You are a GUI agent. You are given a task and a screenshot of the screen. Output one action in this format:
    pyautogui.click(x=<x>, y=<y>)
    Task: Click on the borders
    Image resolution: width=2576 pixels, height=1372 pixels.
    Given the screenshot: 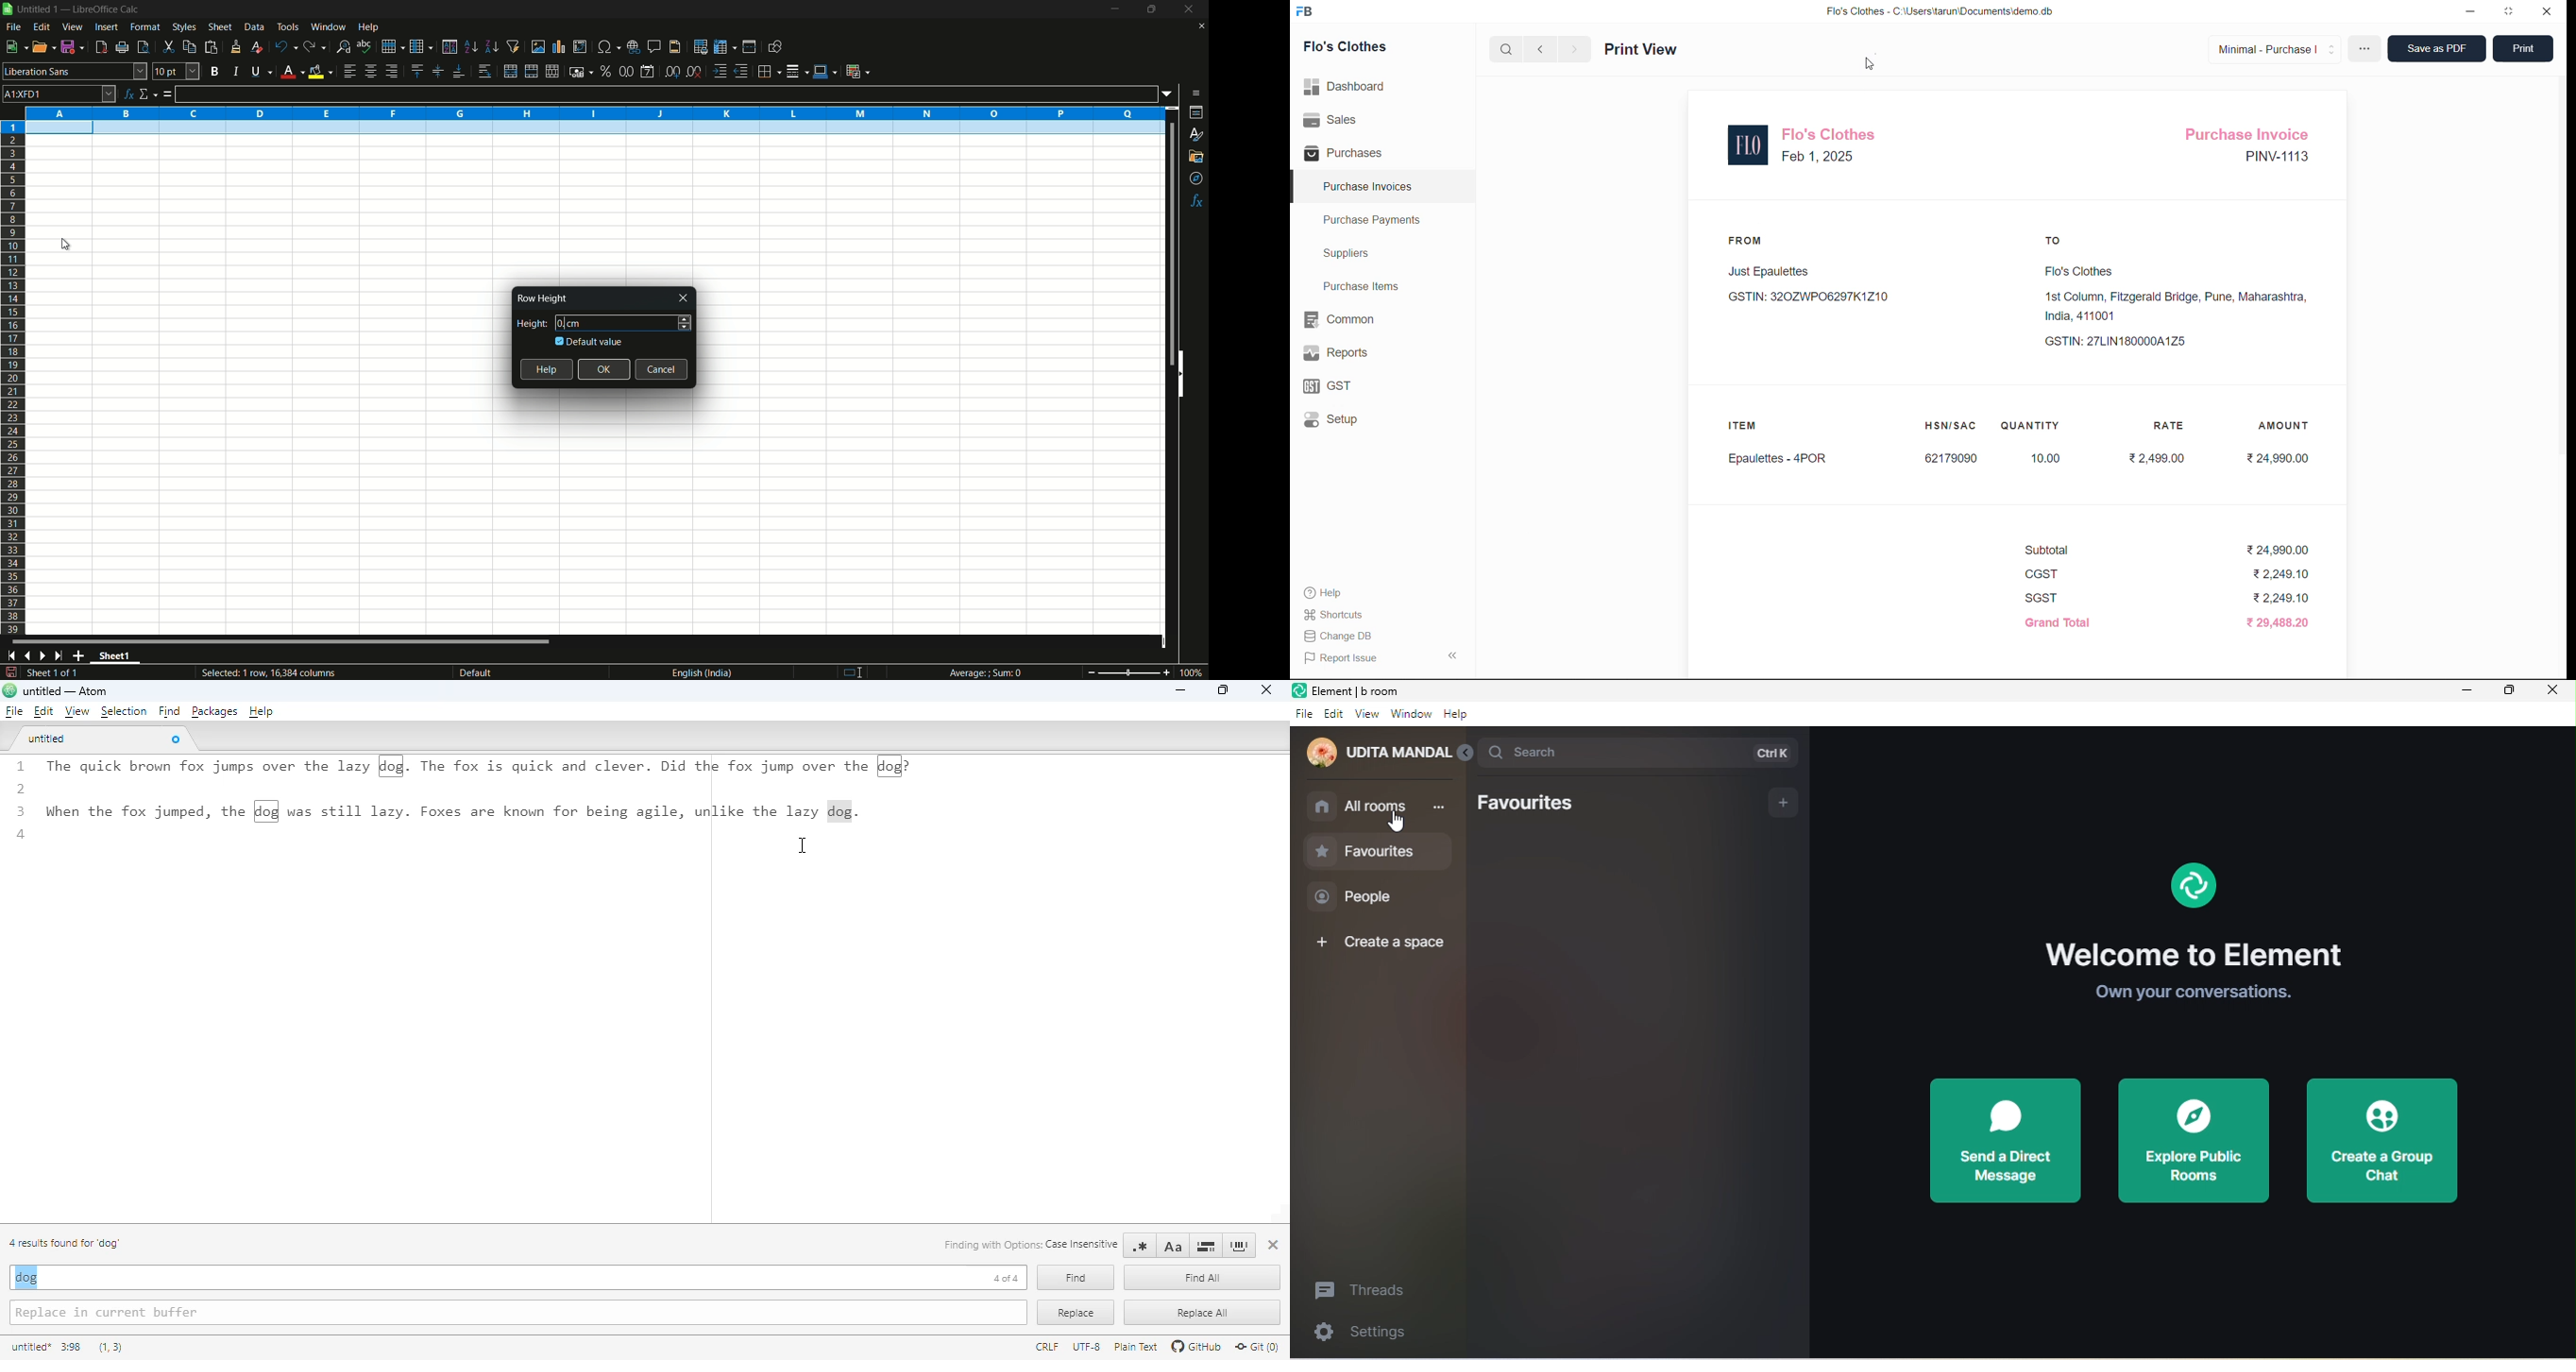 What is the action you would take?
    pyautogui.click(x=770, y=70)
    